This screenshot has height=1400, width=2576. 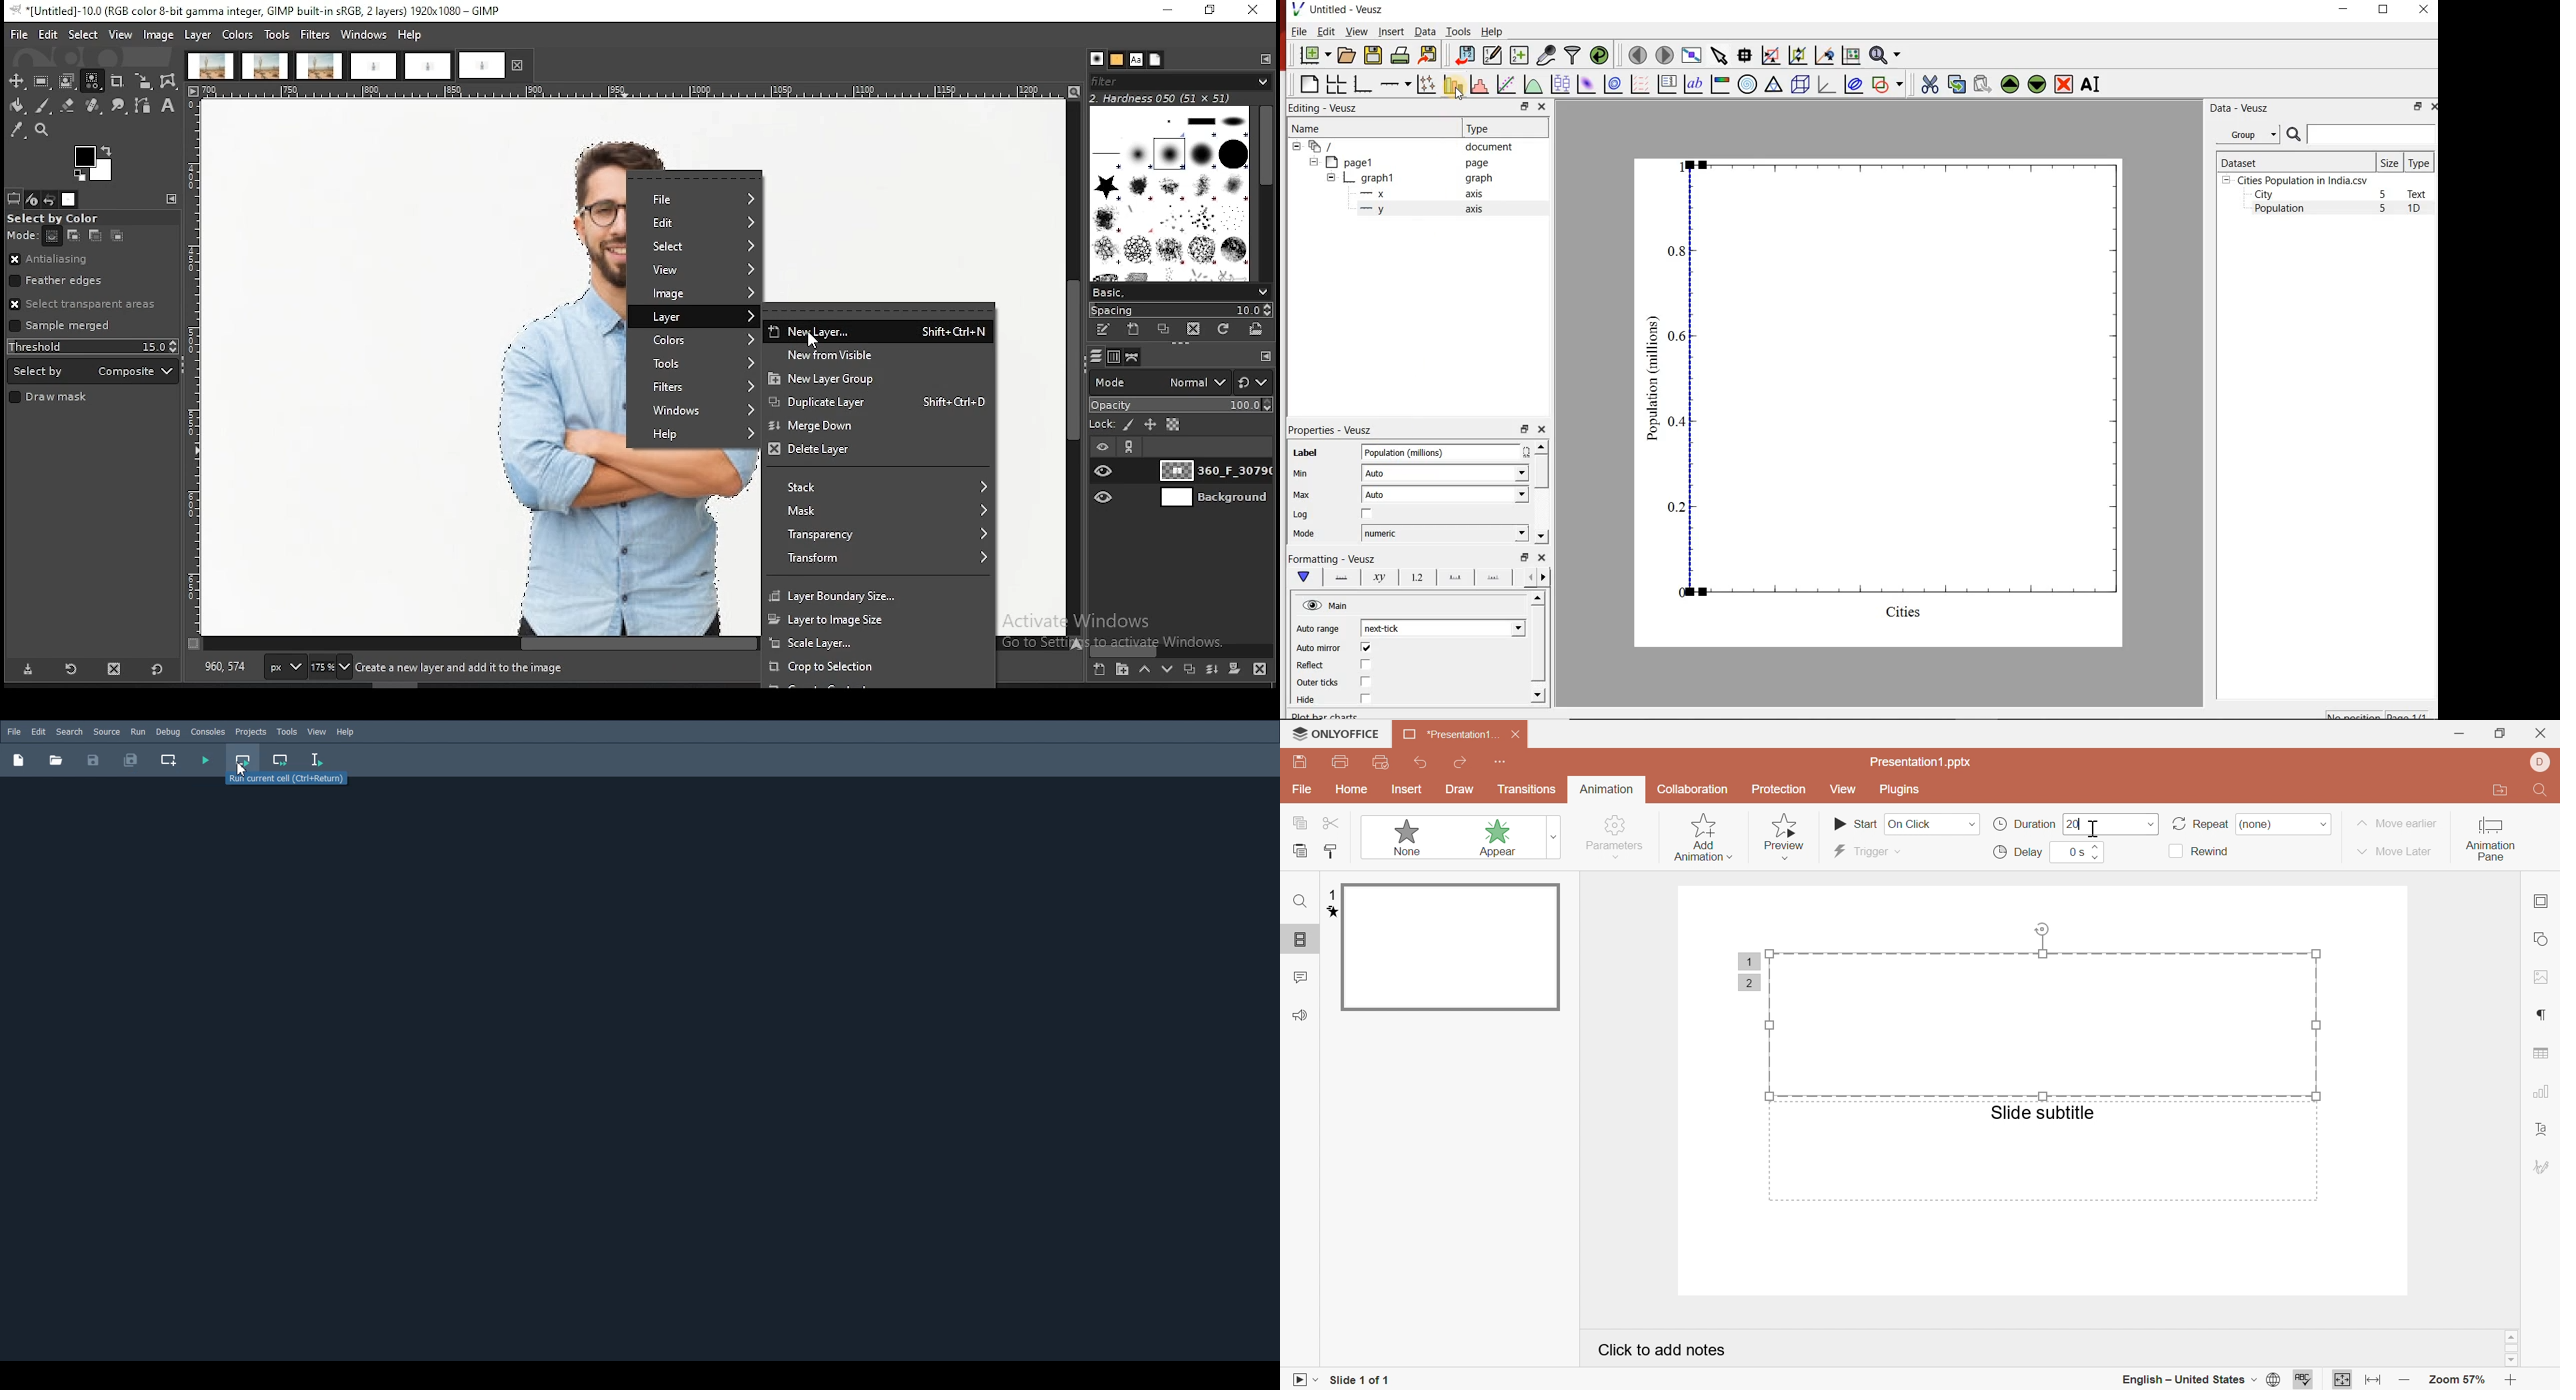 What do you see at coordinates (205, 760) in the screenshot?
I see `Run File` at bounding box center [205, 760].